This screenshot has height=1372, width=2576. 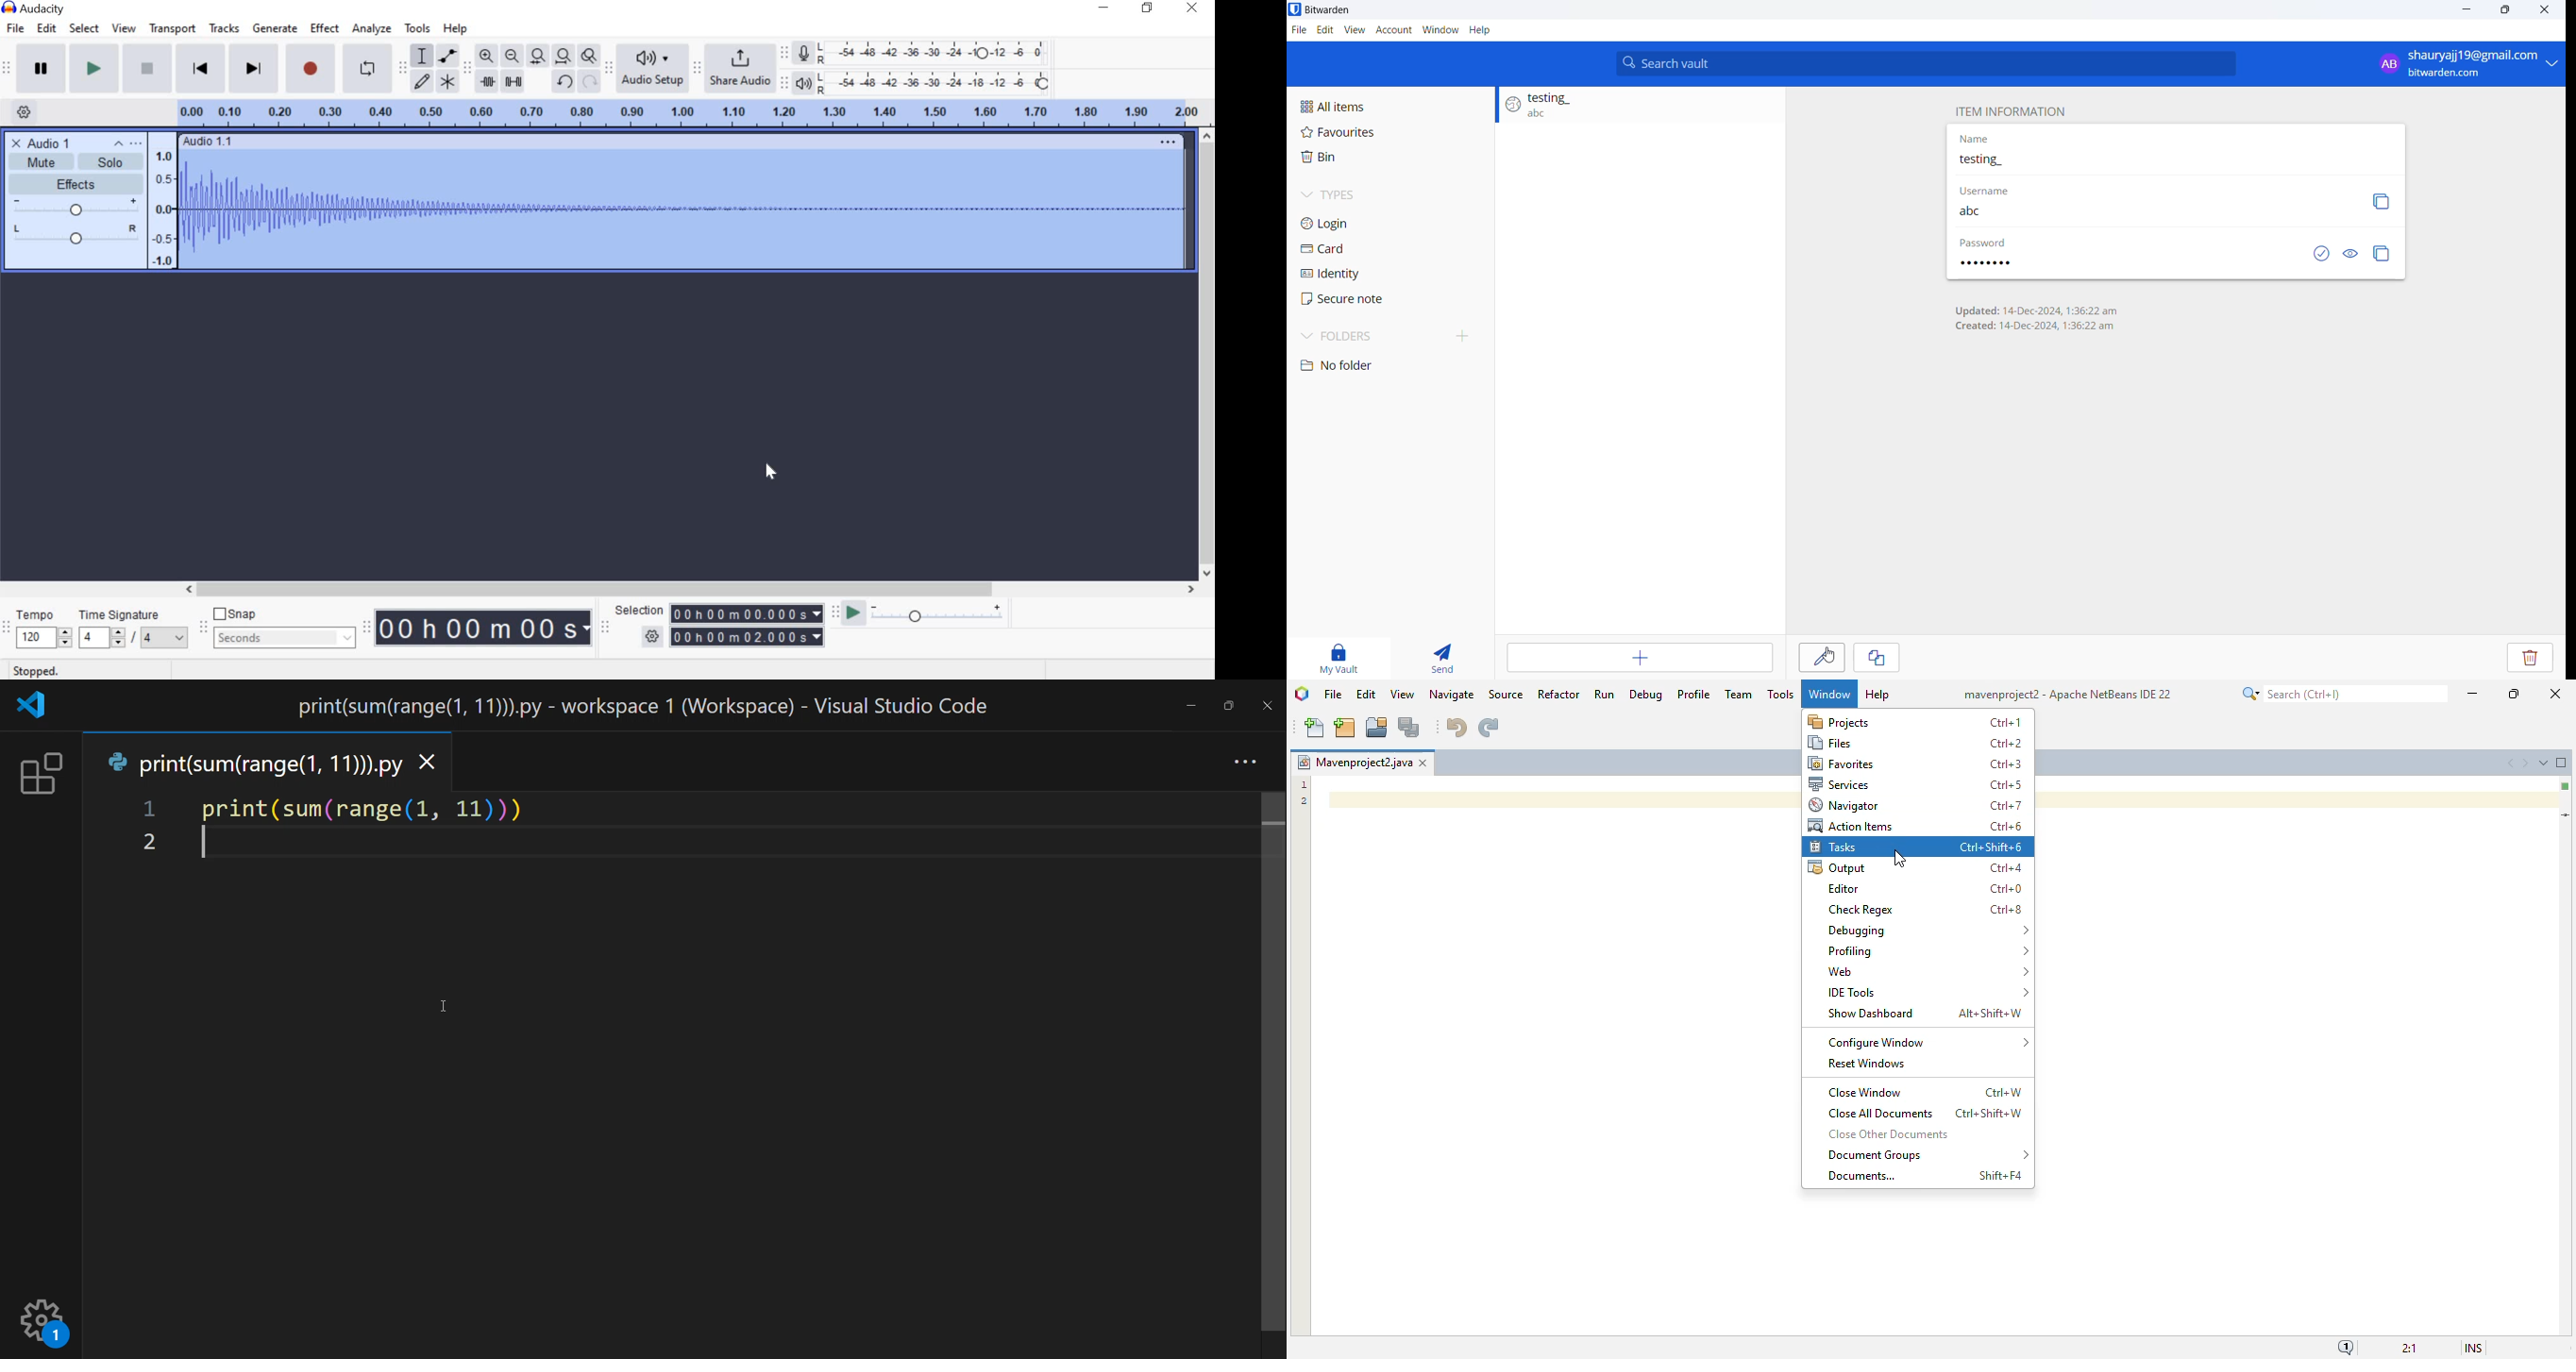 I want to click on Copy password, so click(x=2383, y=254).